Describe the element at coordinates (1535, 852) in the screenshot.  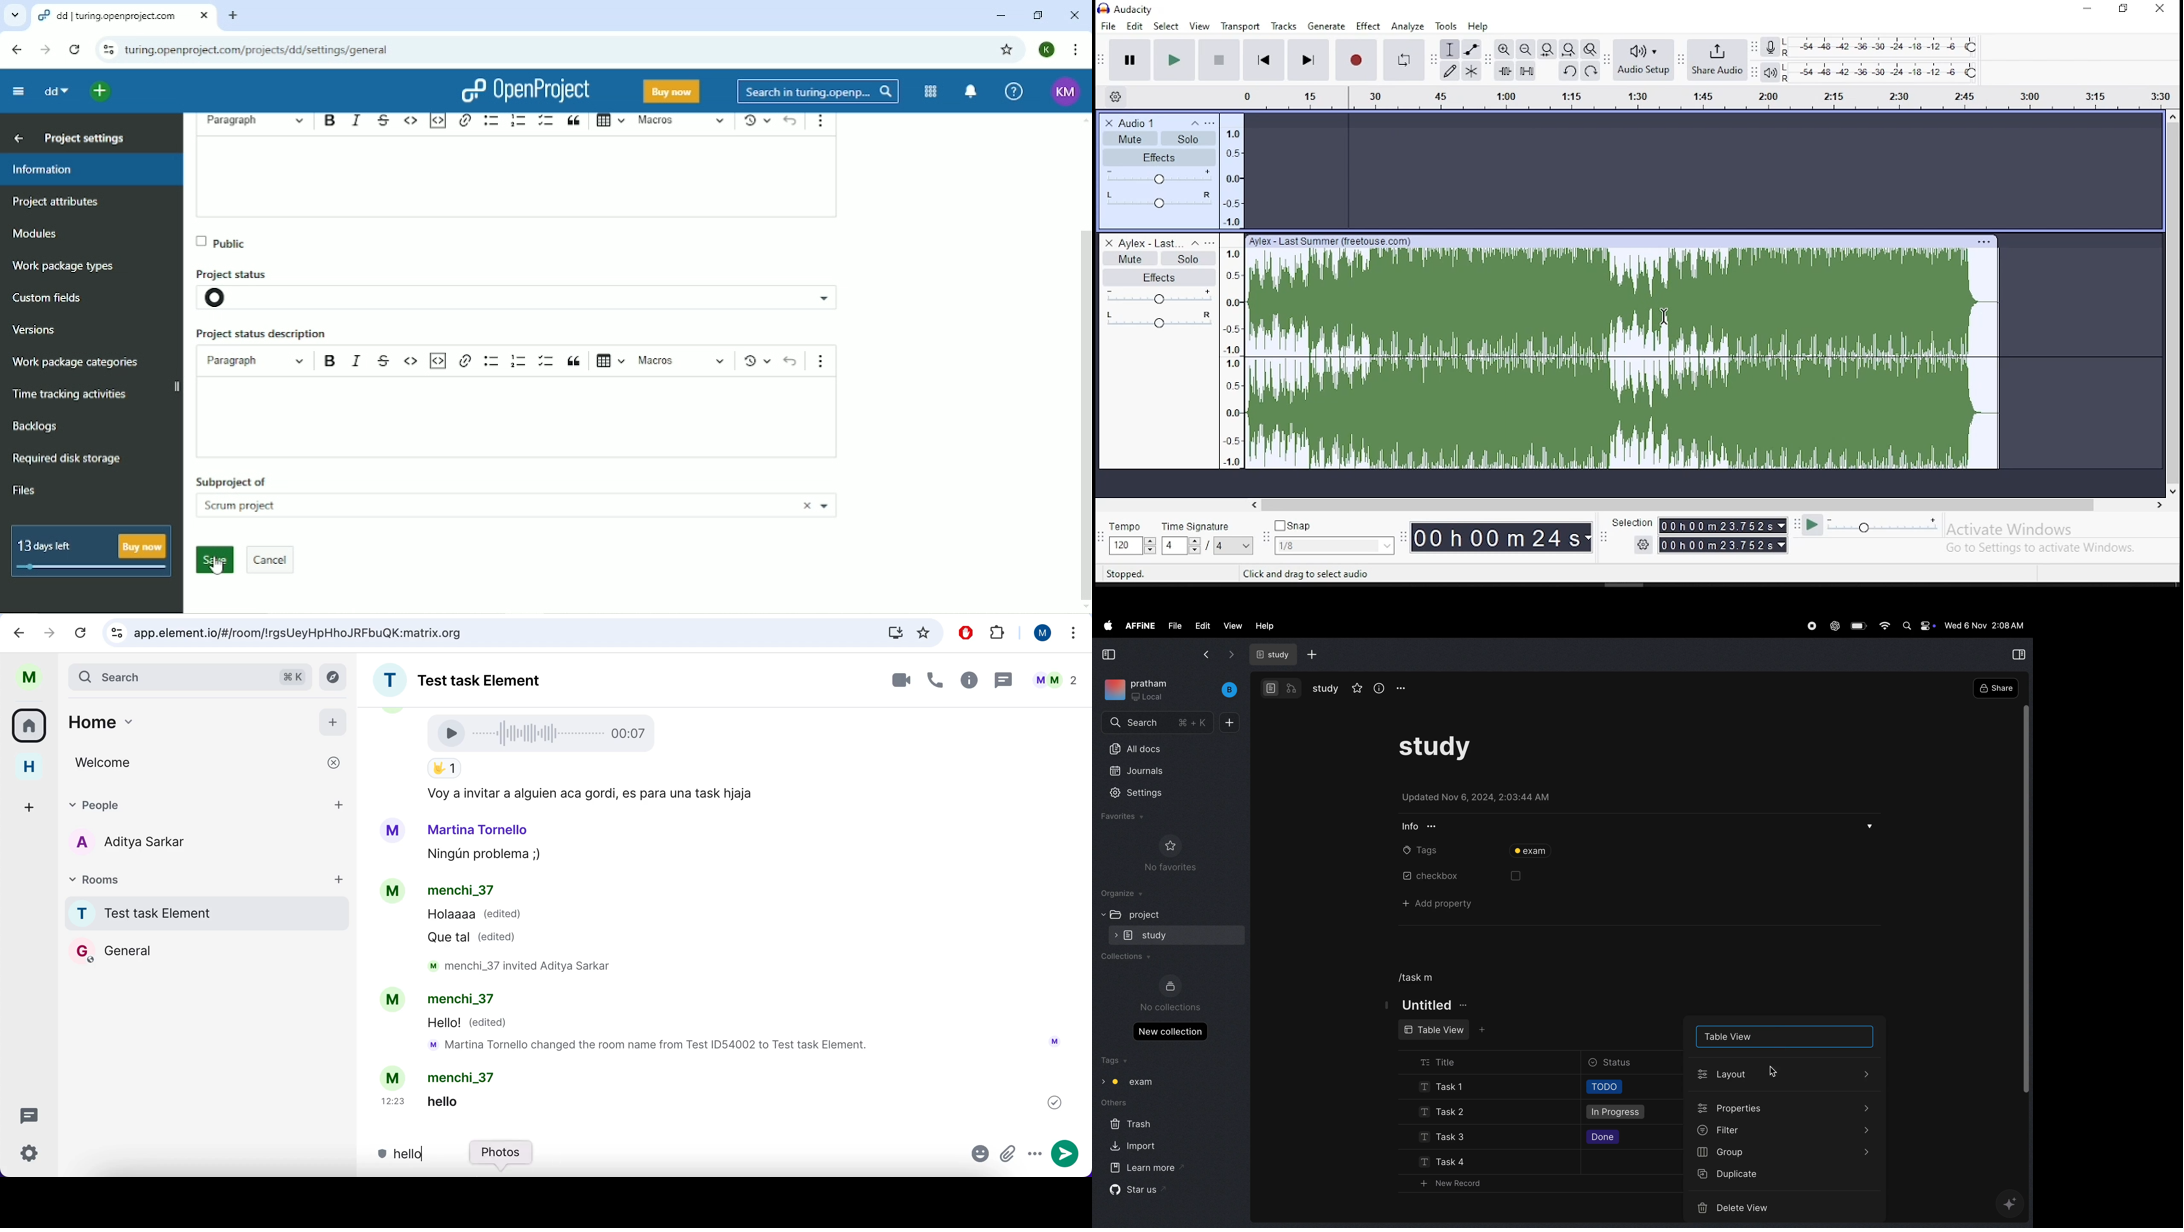
I see `tag` at that location.